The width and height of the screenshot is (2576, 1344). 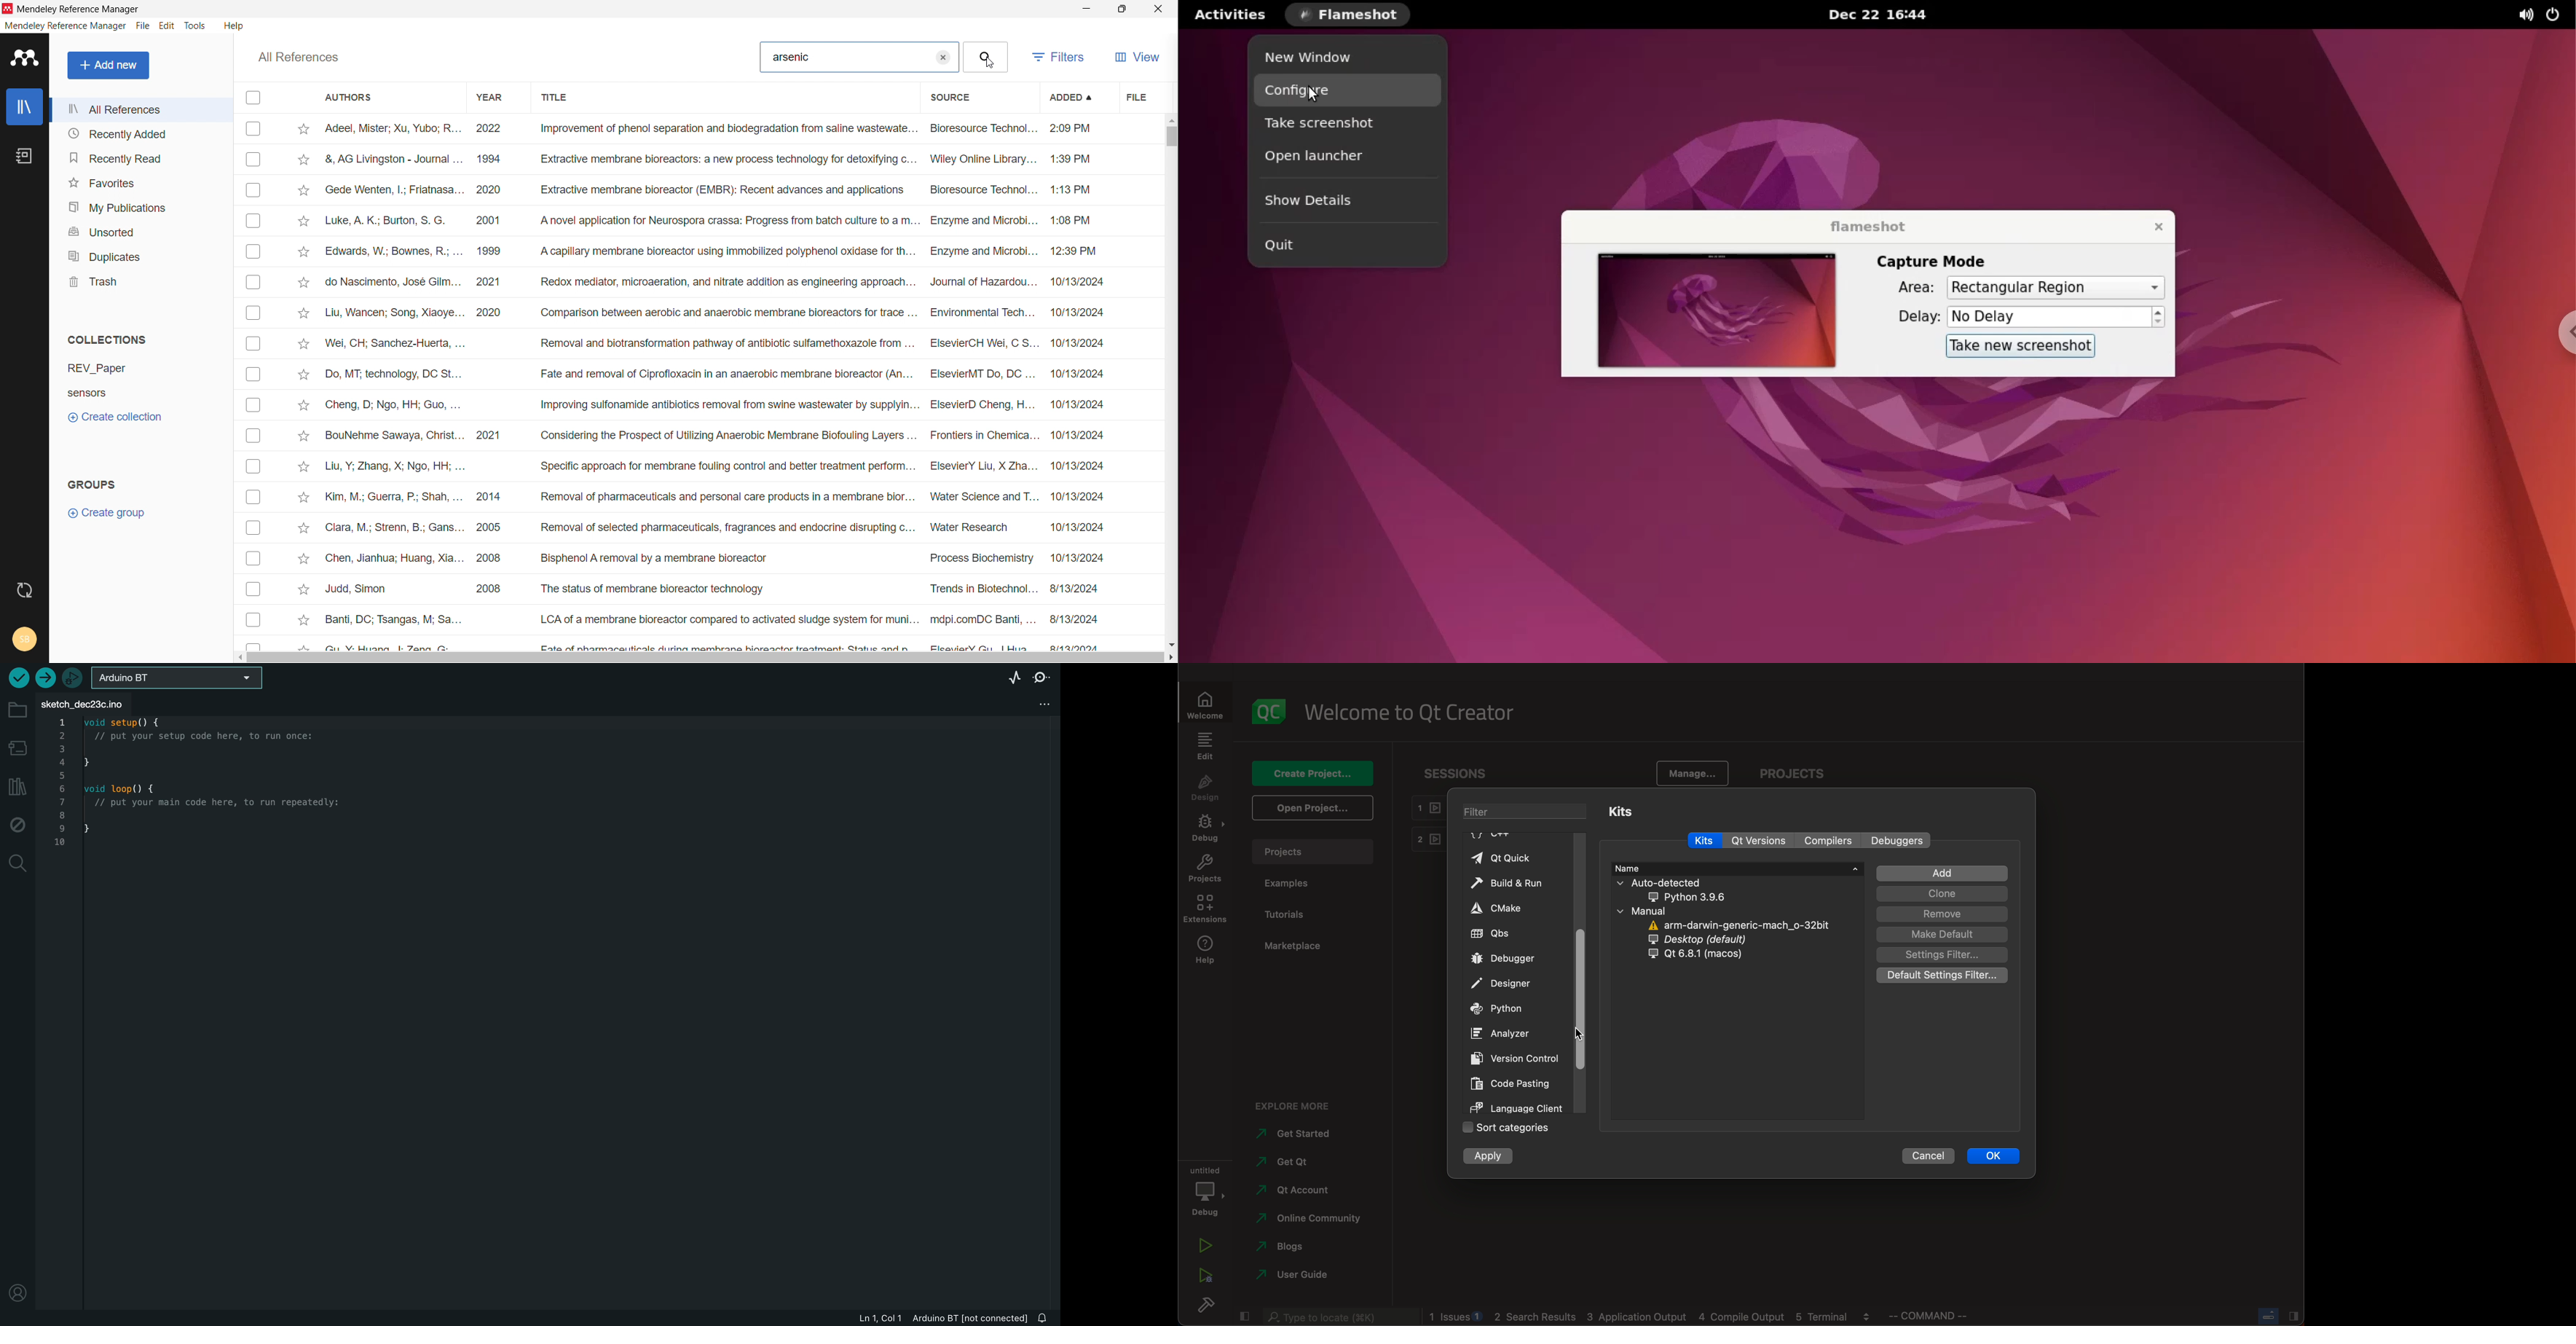 What do you see at coordinates (1298, 947) in the screenshot?
I see `marketplace` at bounding box center [1298, 947].